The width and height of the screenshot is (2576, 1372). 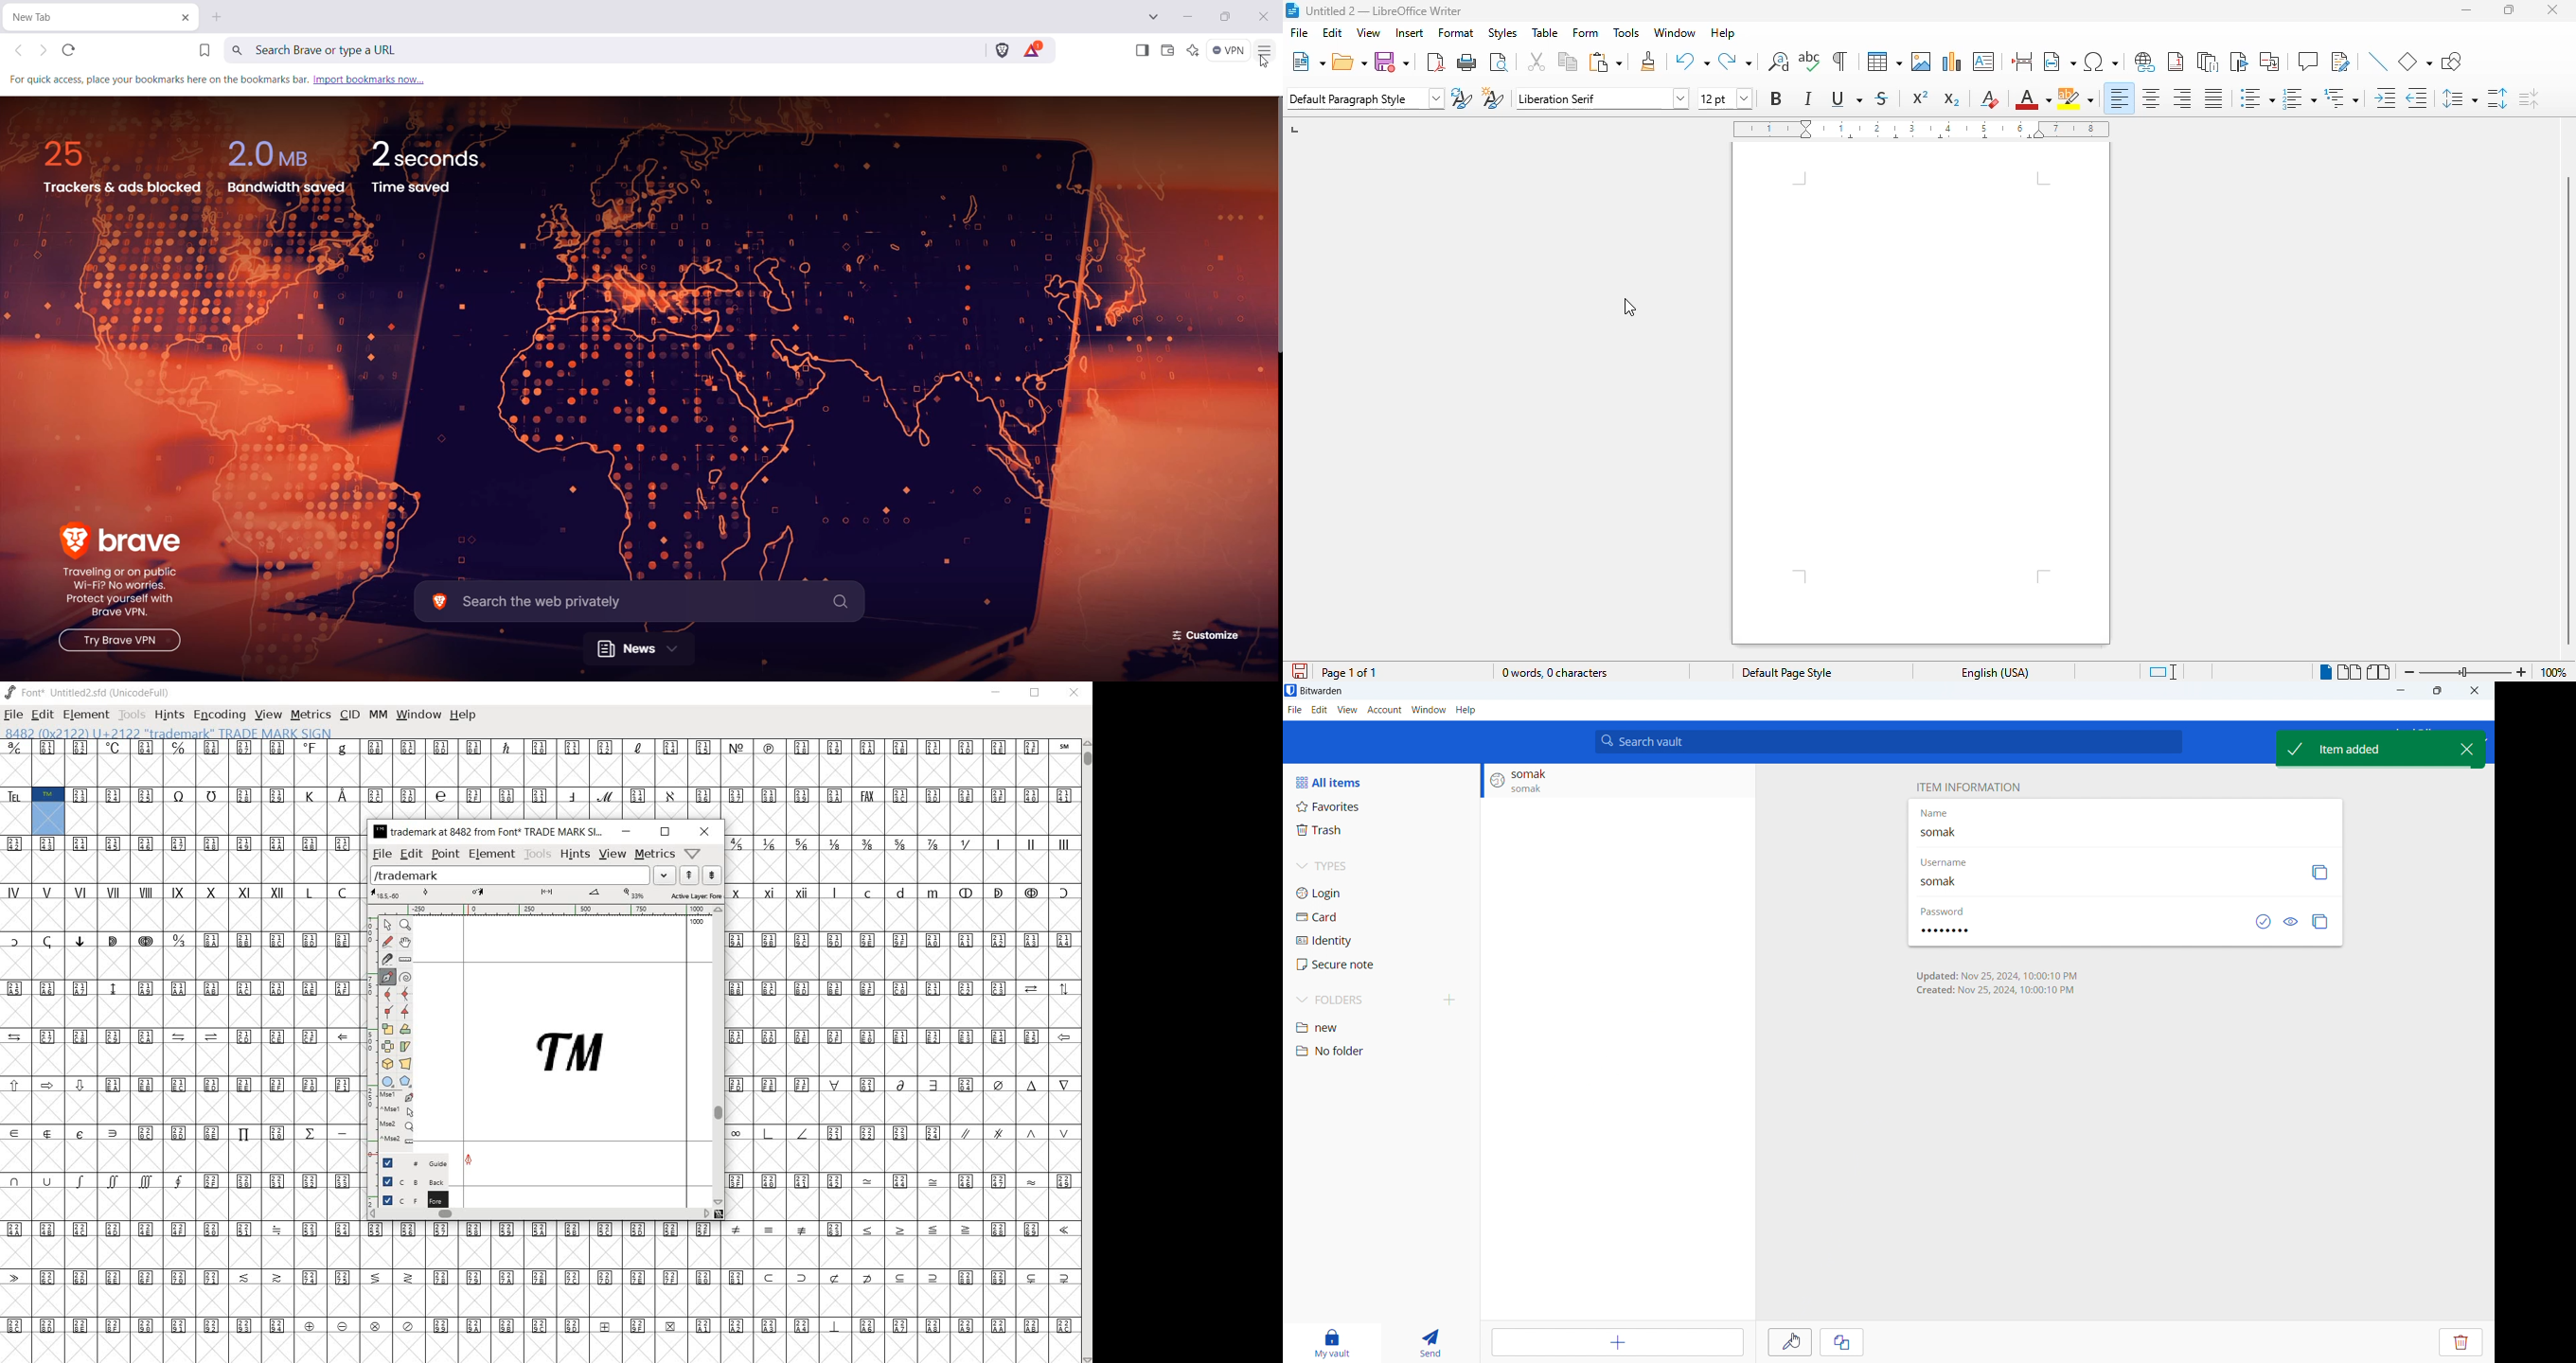 What do you see at coordinates (406, 943) in the screenshot?
I see `scroll by hand` at bounding box center [406, 943].